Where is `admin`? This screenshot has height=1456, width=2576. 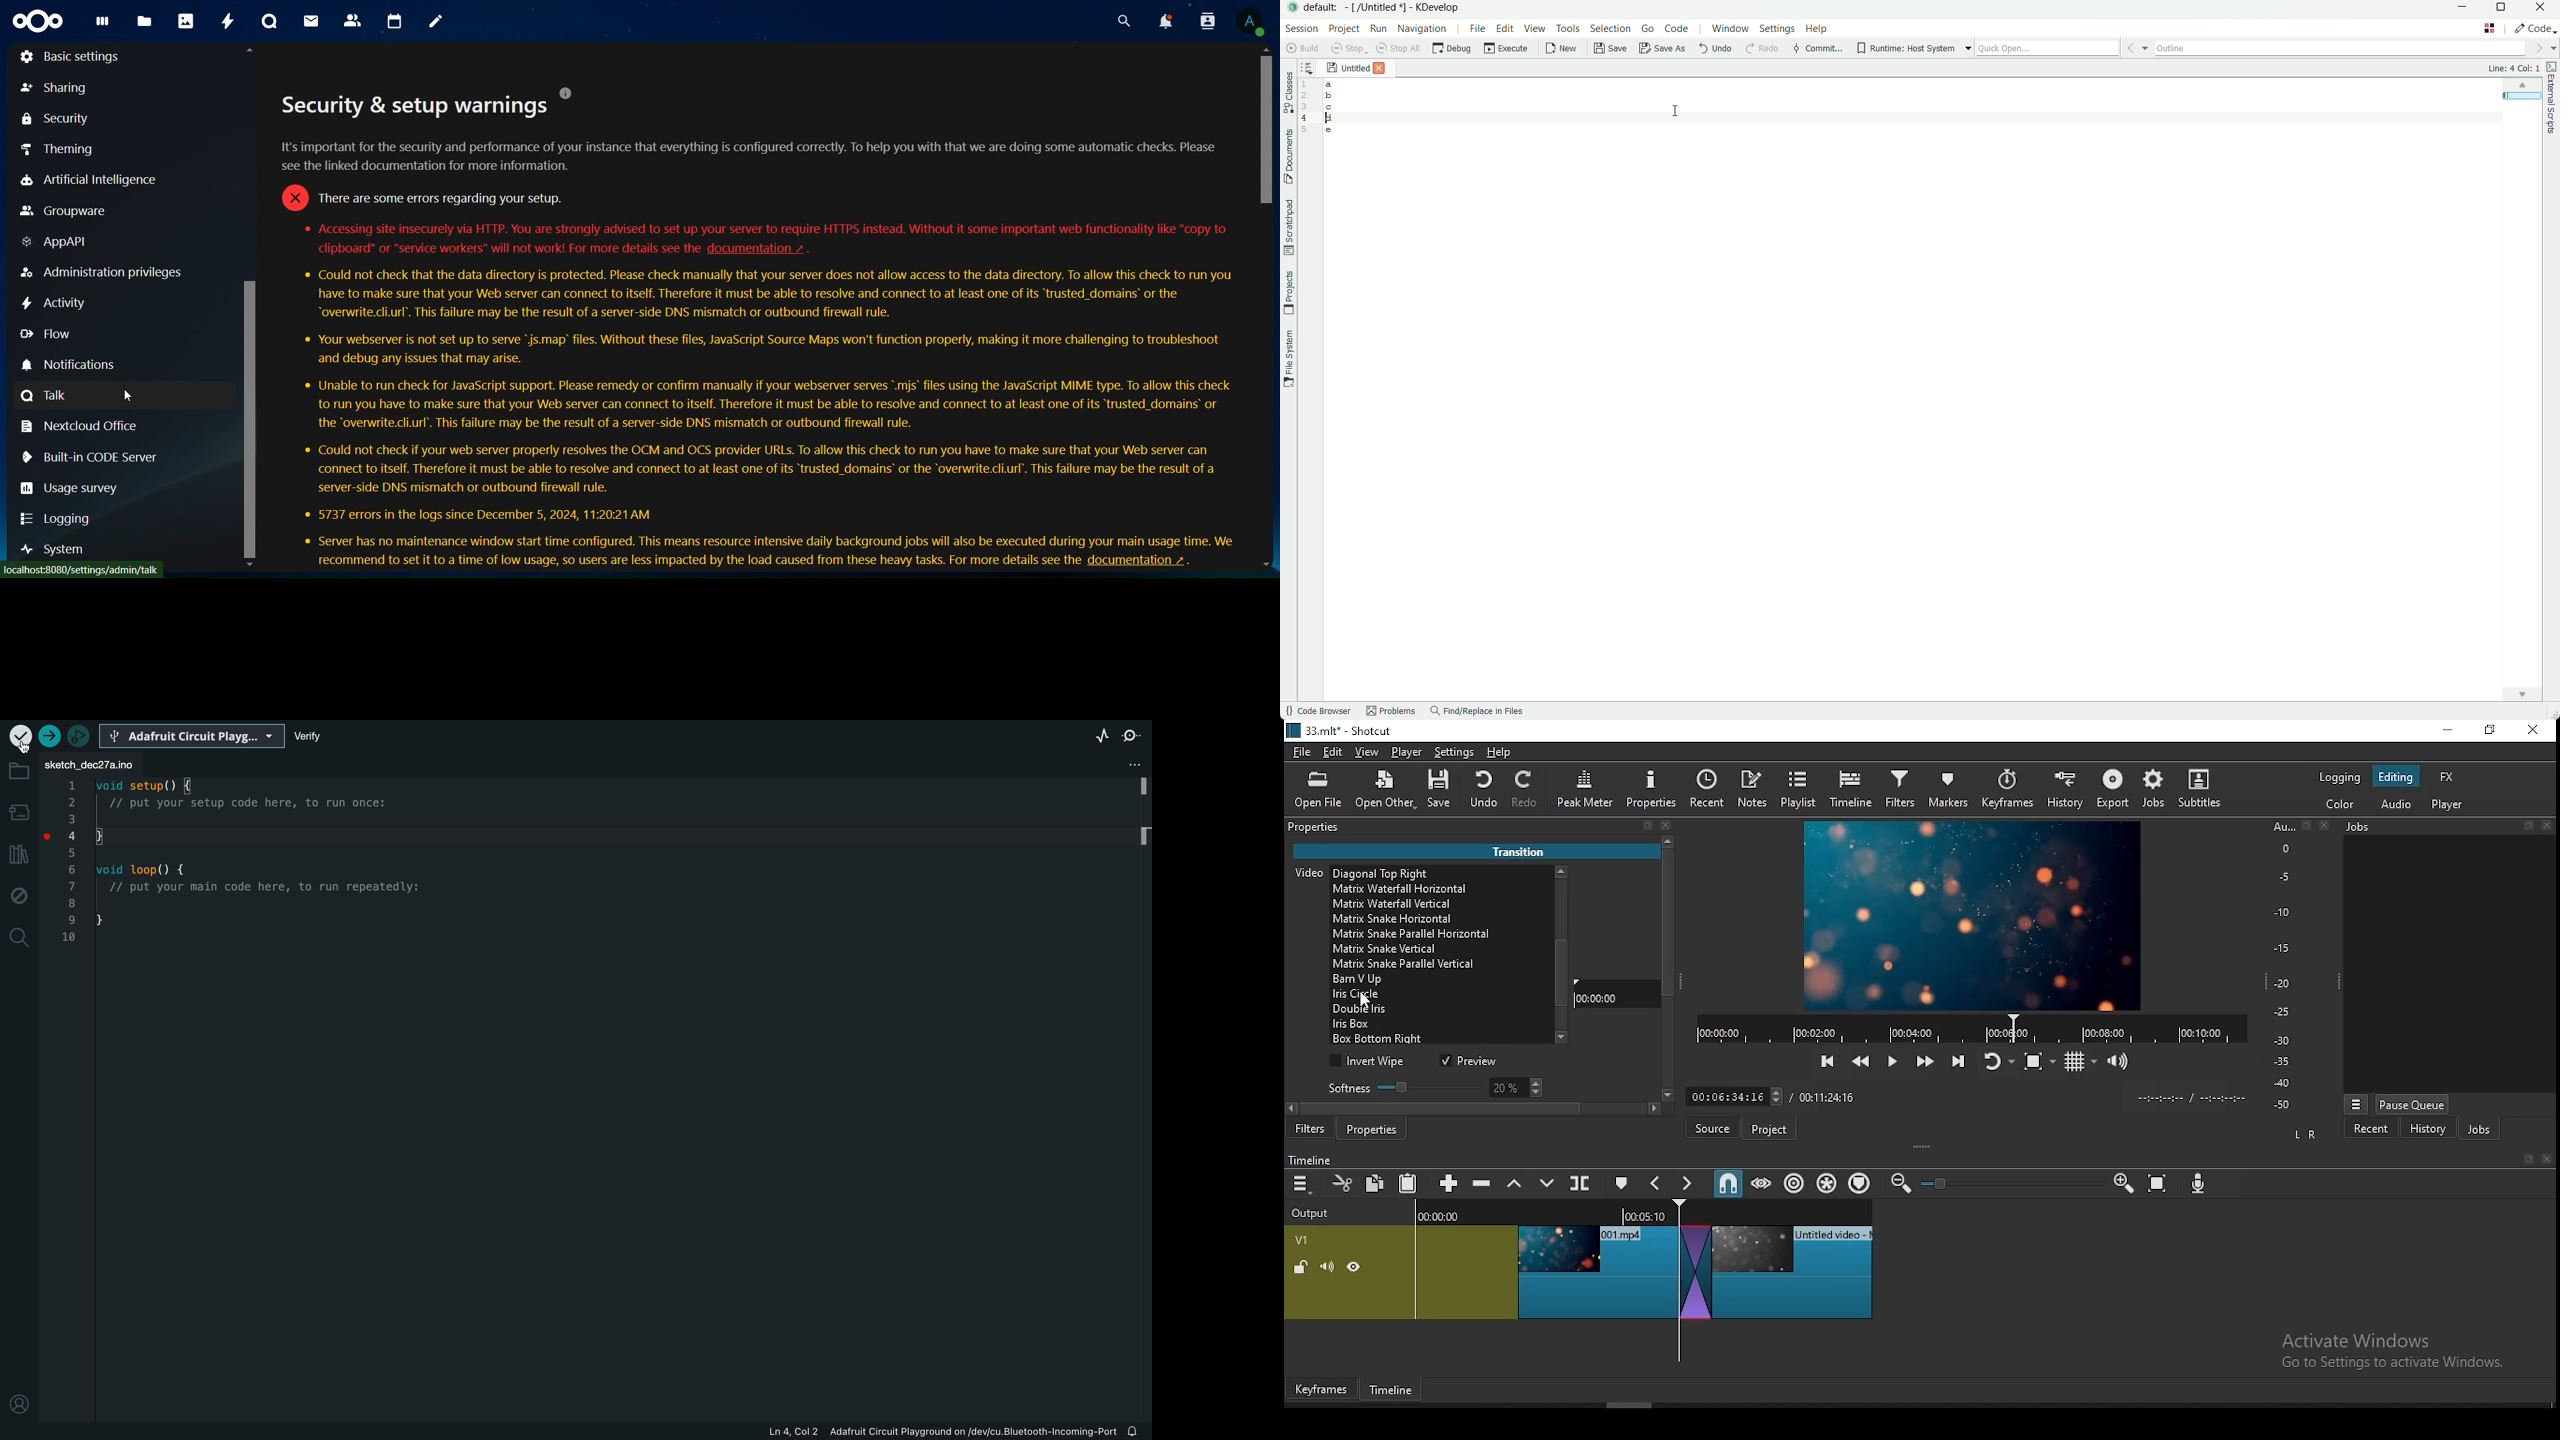
admin is located at coordinates (101, 272).